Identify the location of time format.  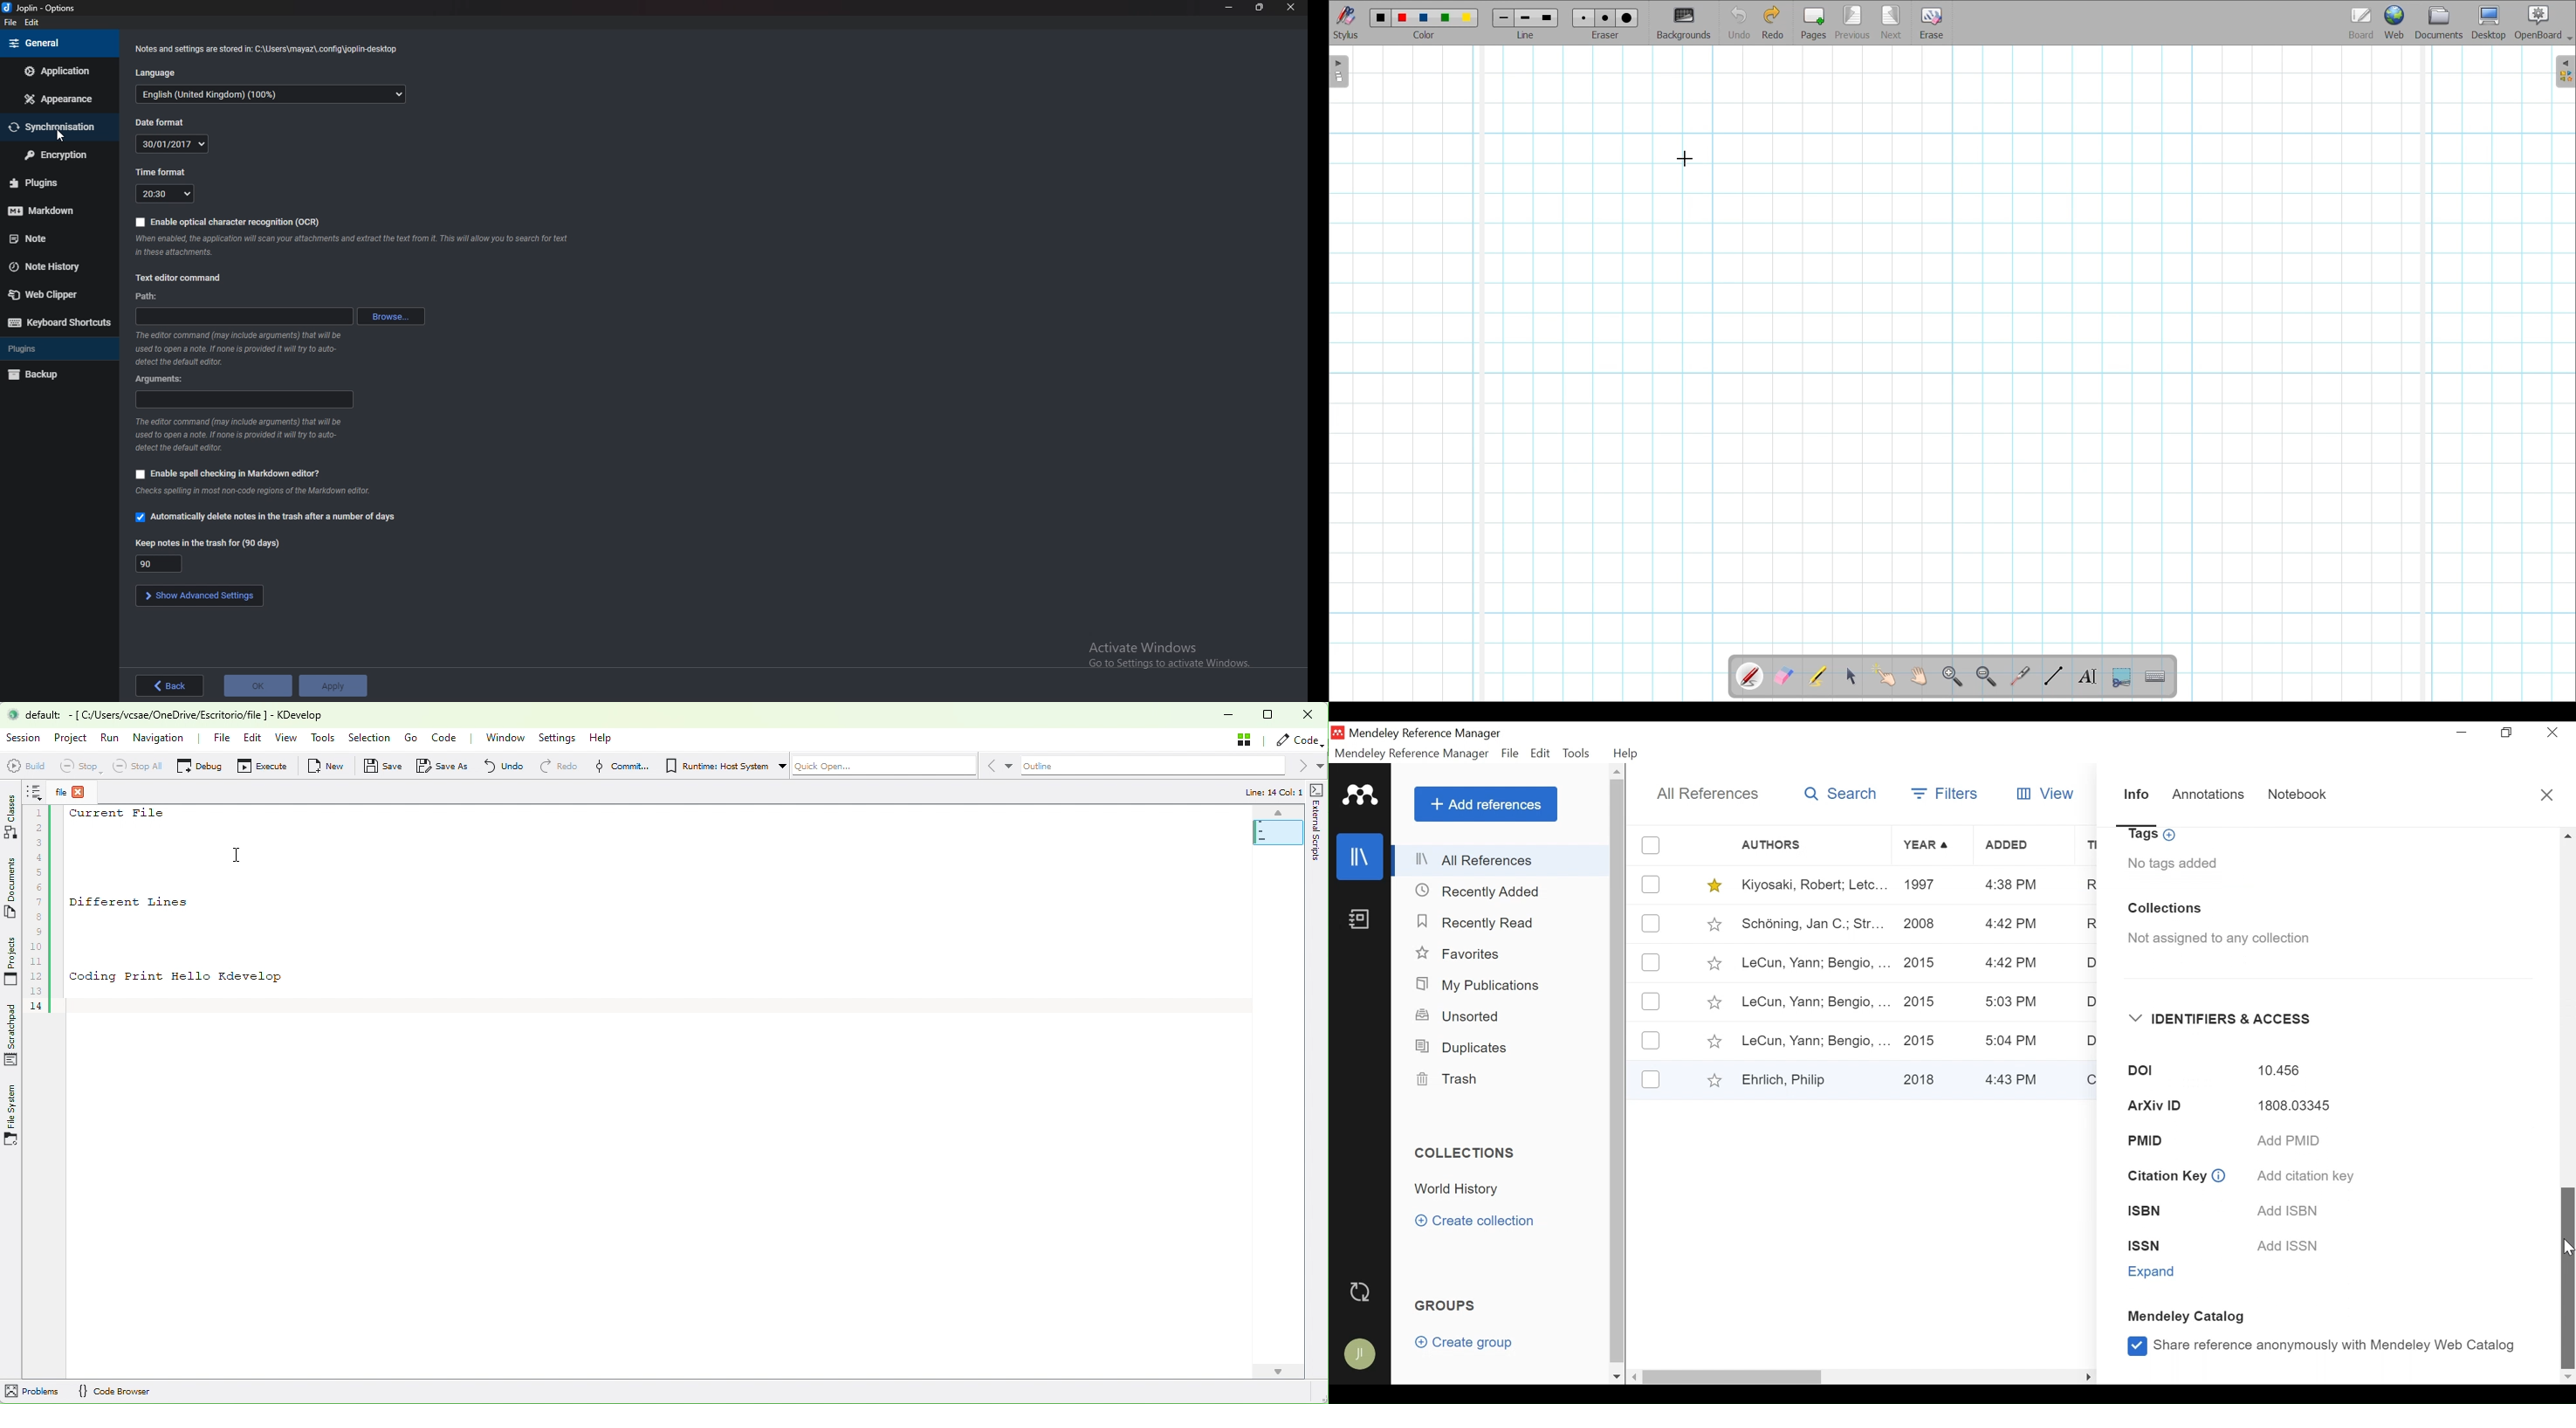
(163, 172).